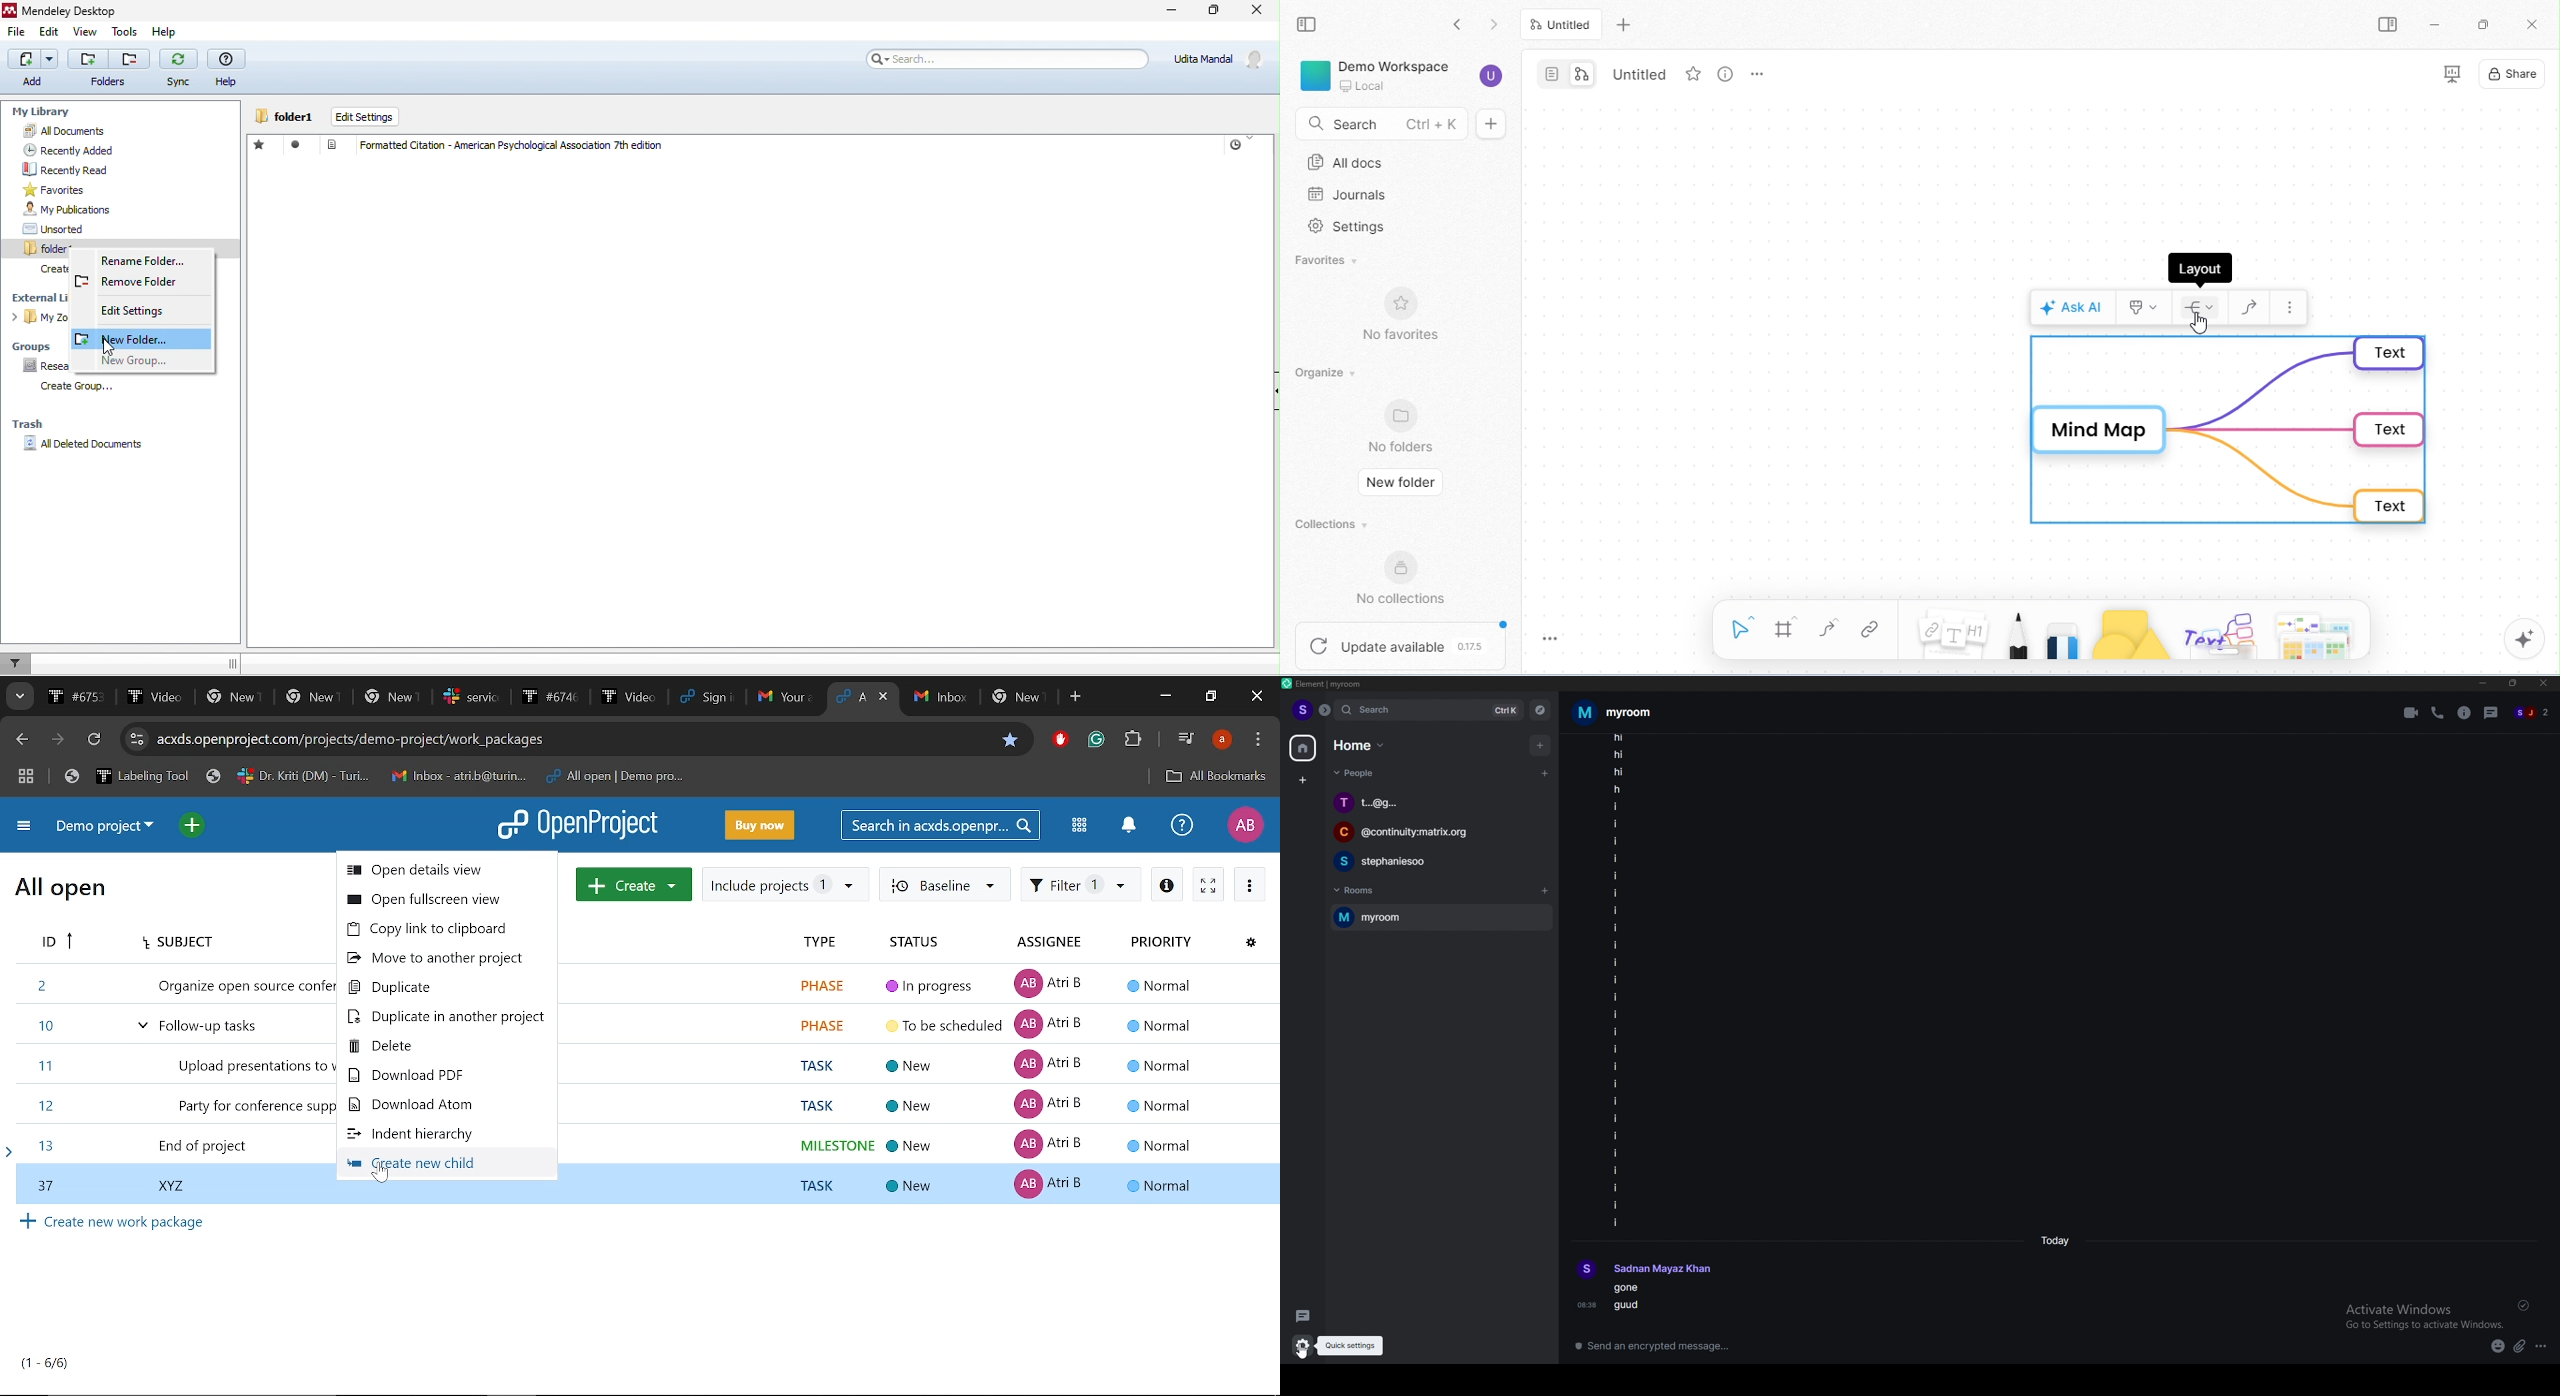 The height and width of the screenshot is (1400, 2576). I want to click on Refresh, so click(97, 740).